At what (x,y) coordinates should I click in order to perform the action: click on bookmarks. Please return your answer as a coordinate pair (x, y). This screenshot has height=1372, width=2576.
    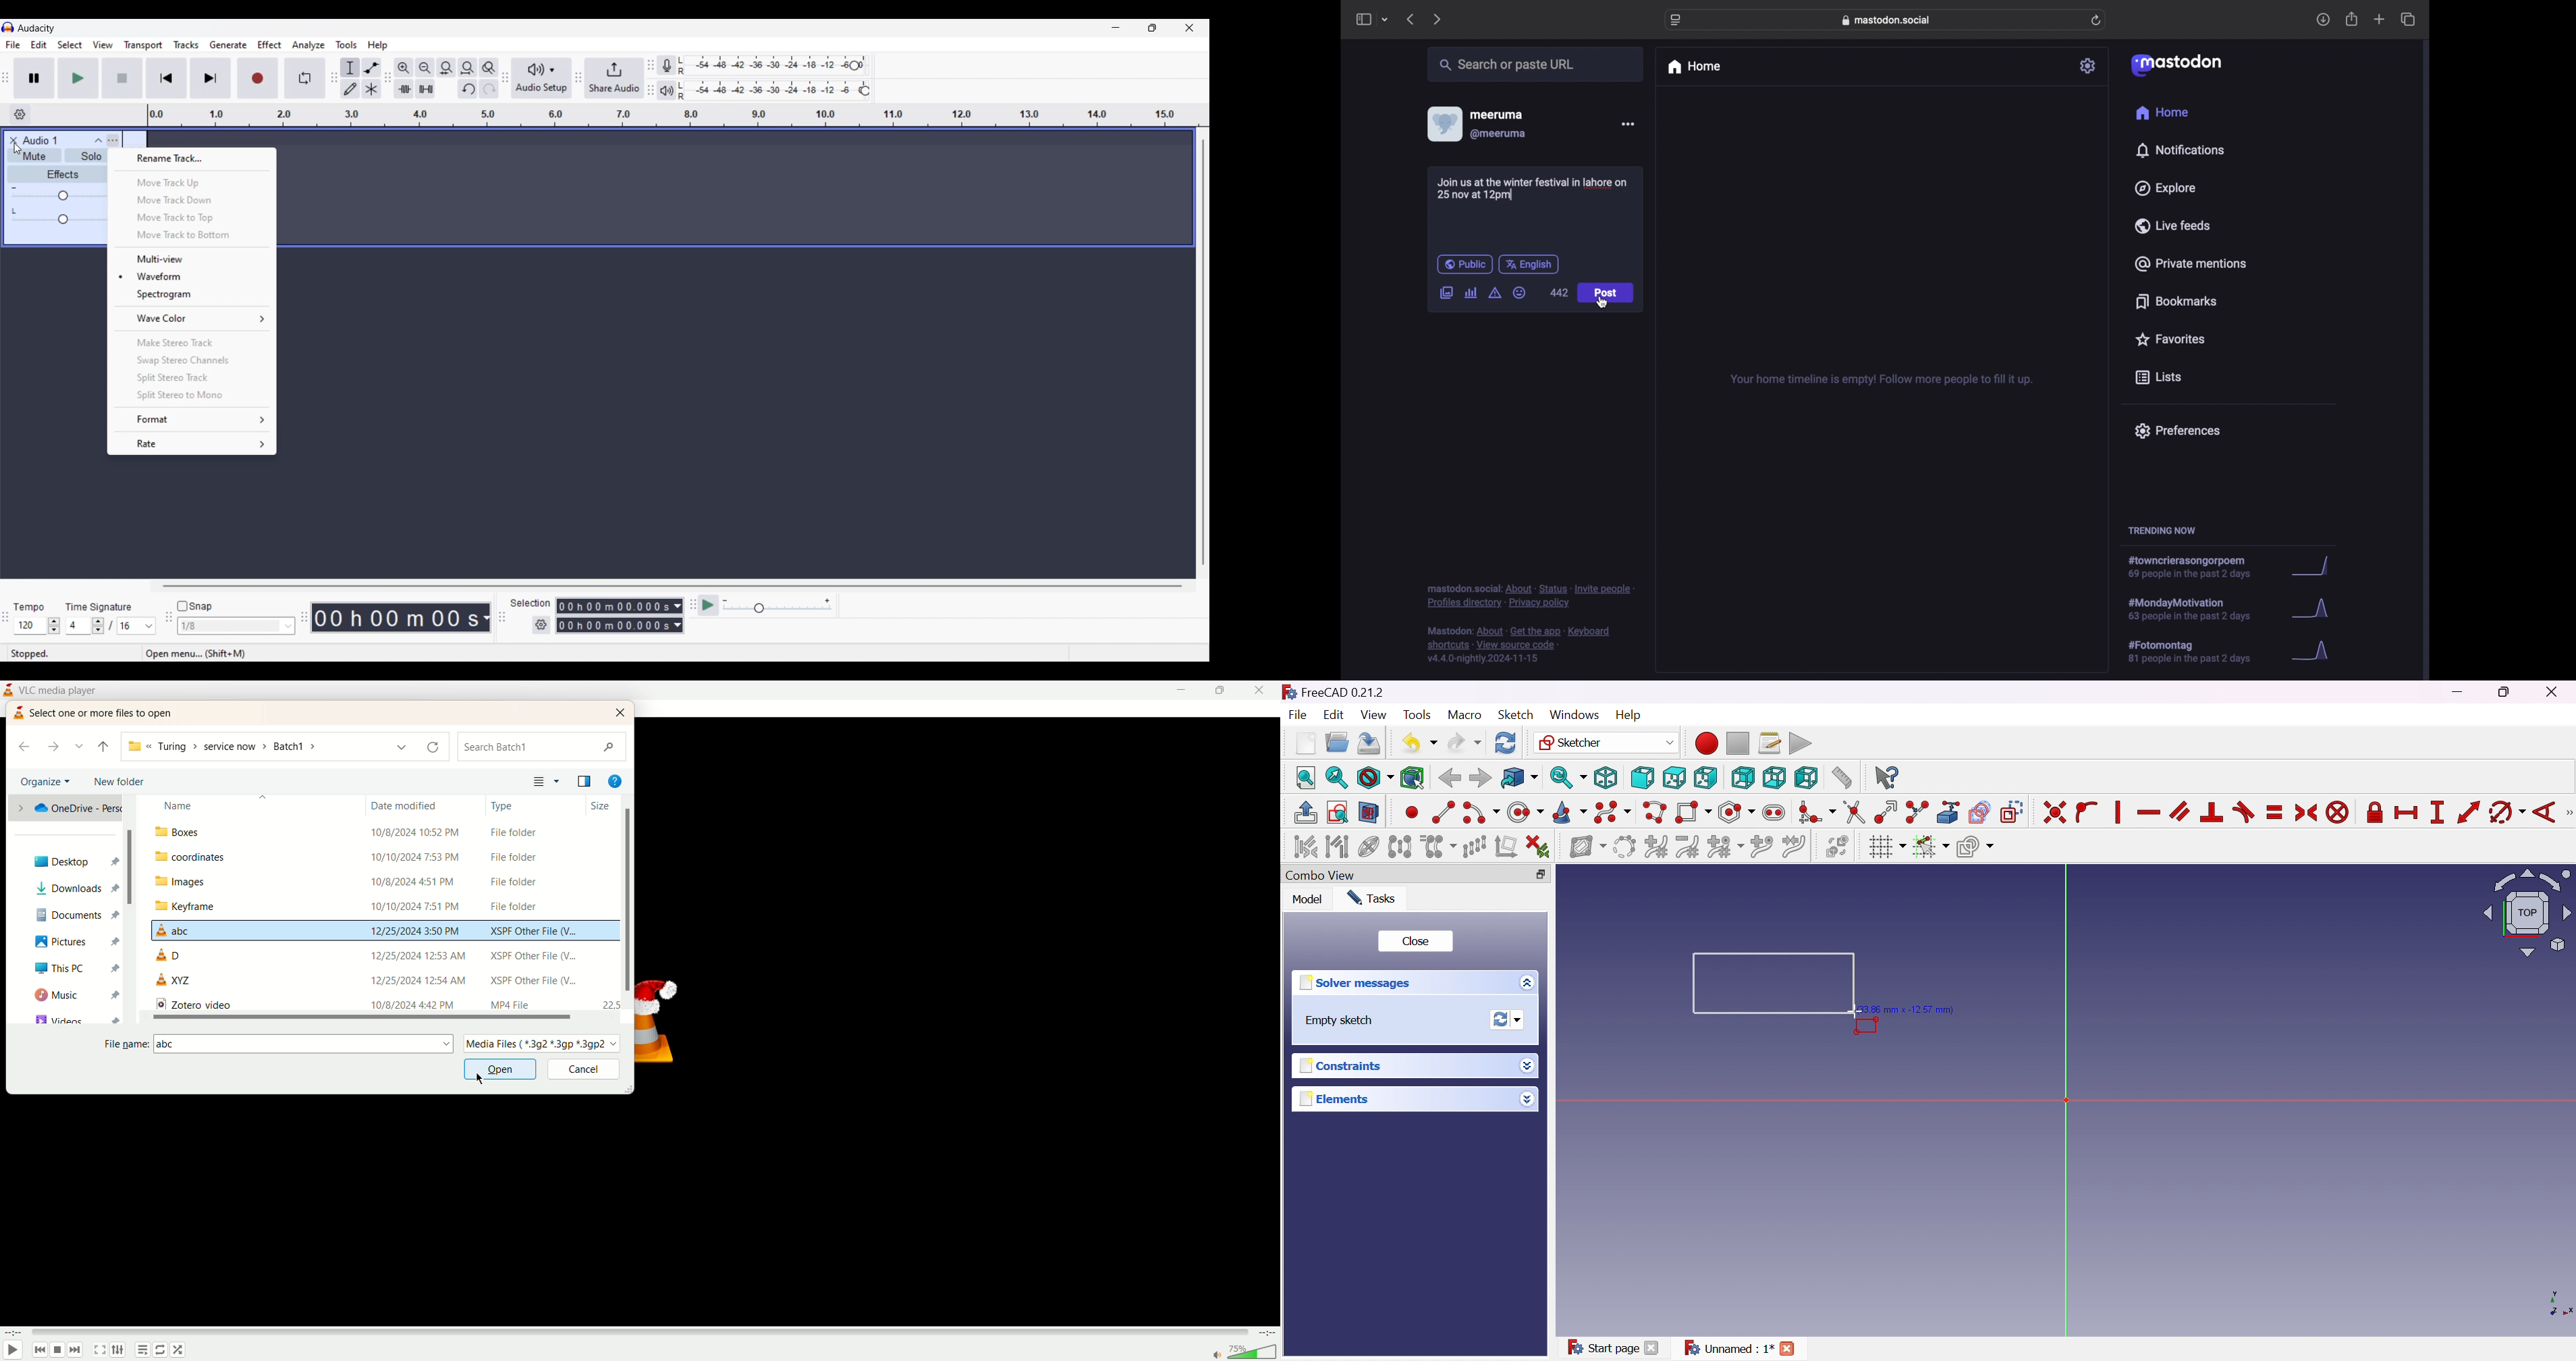
    Looking at the image, I should click on (2176, 301).